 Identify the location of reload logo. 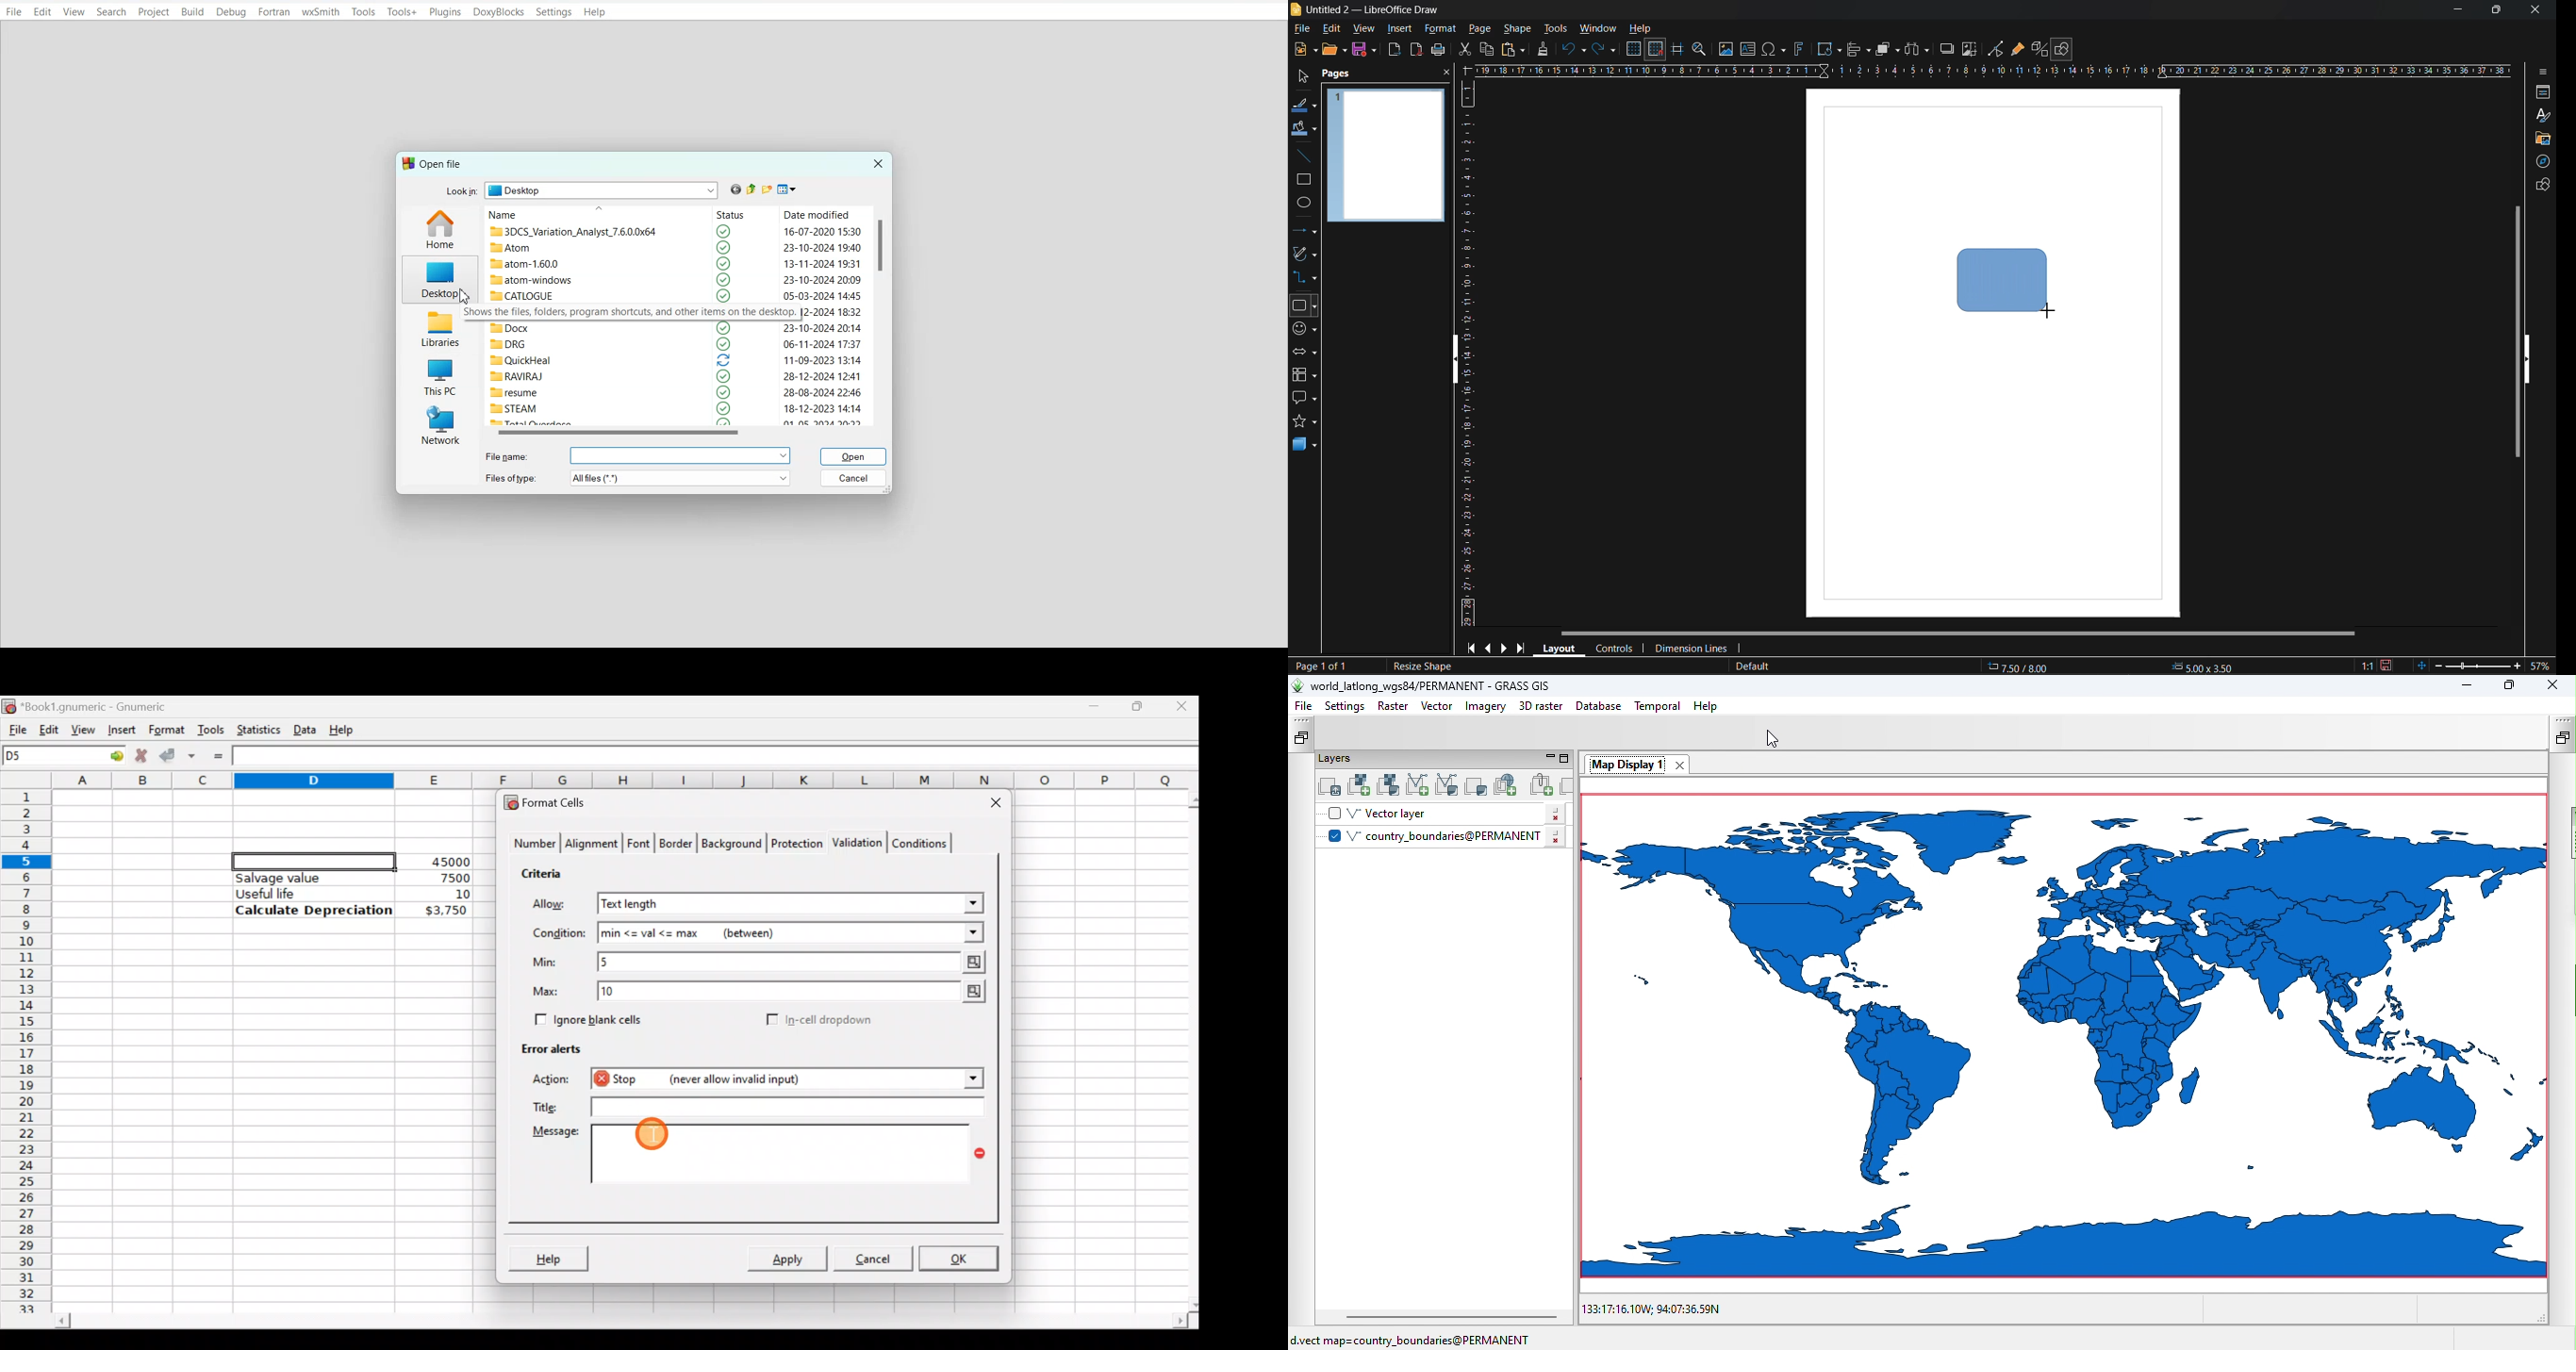
(726, 360).